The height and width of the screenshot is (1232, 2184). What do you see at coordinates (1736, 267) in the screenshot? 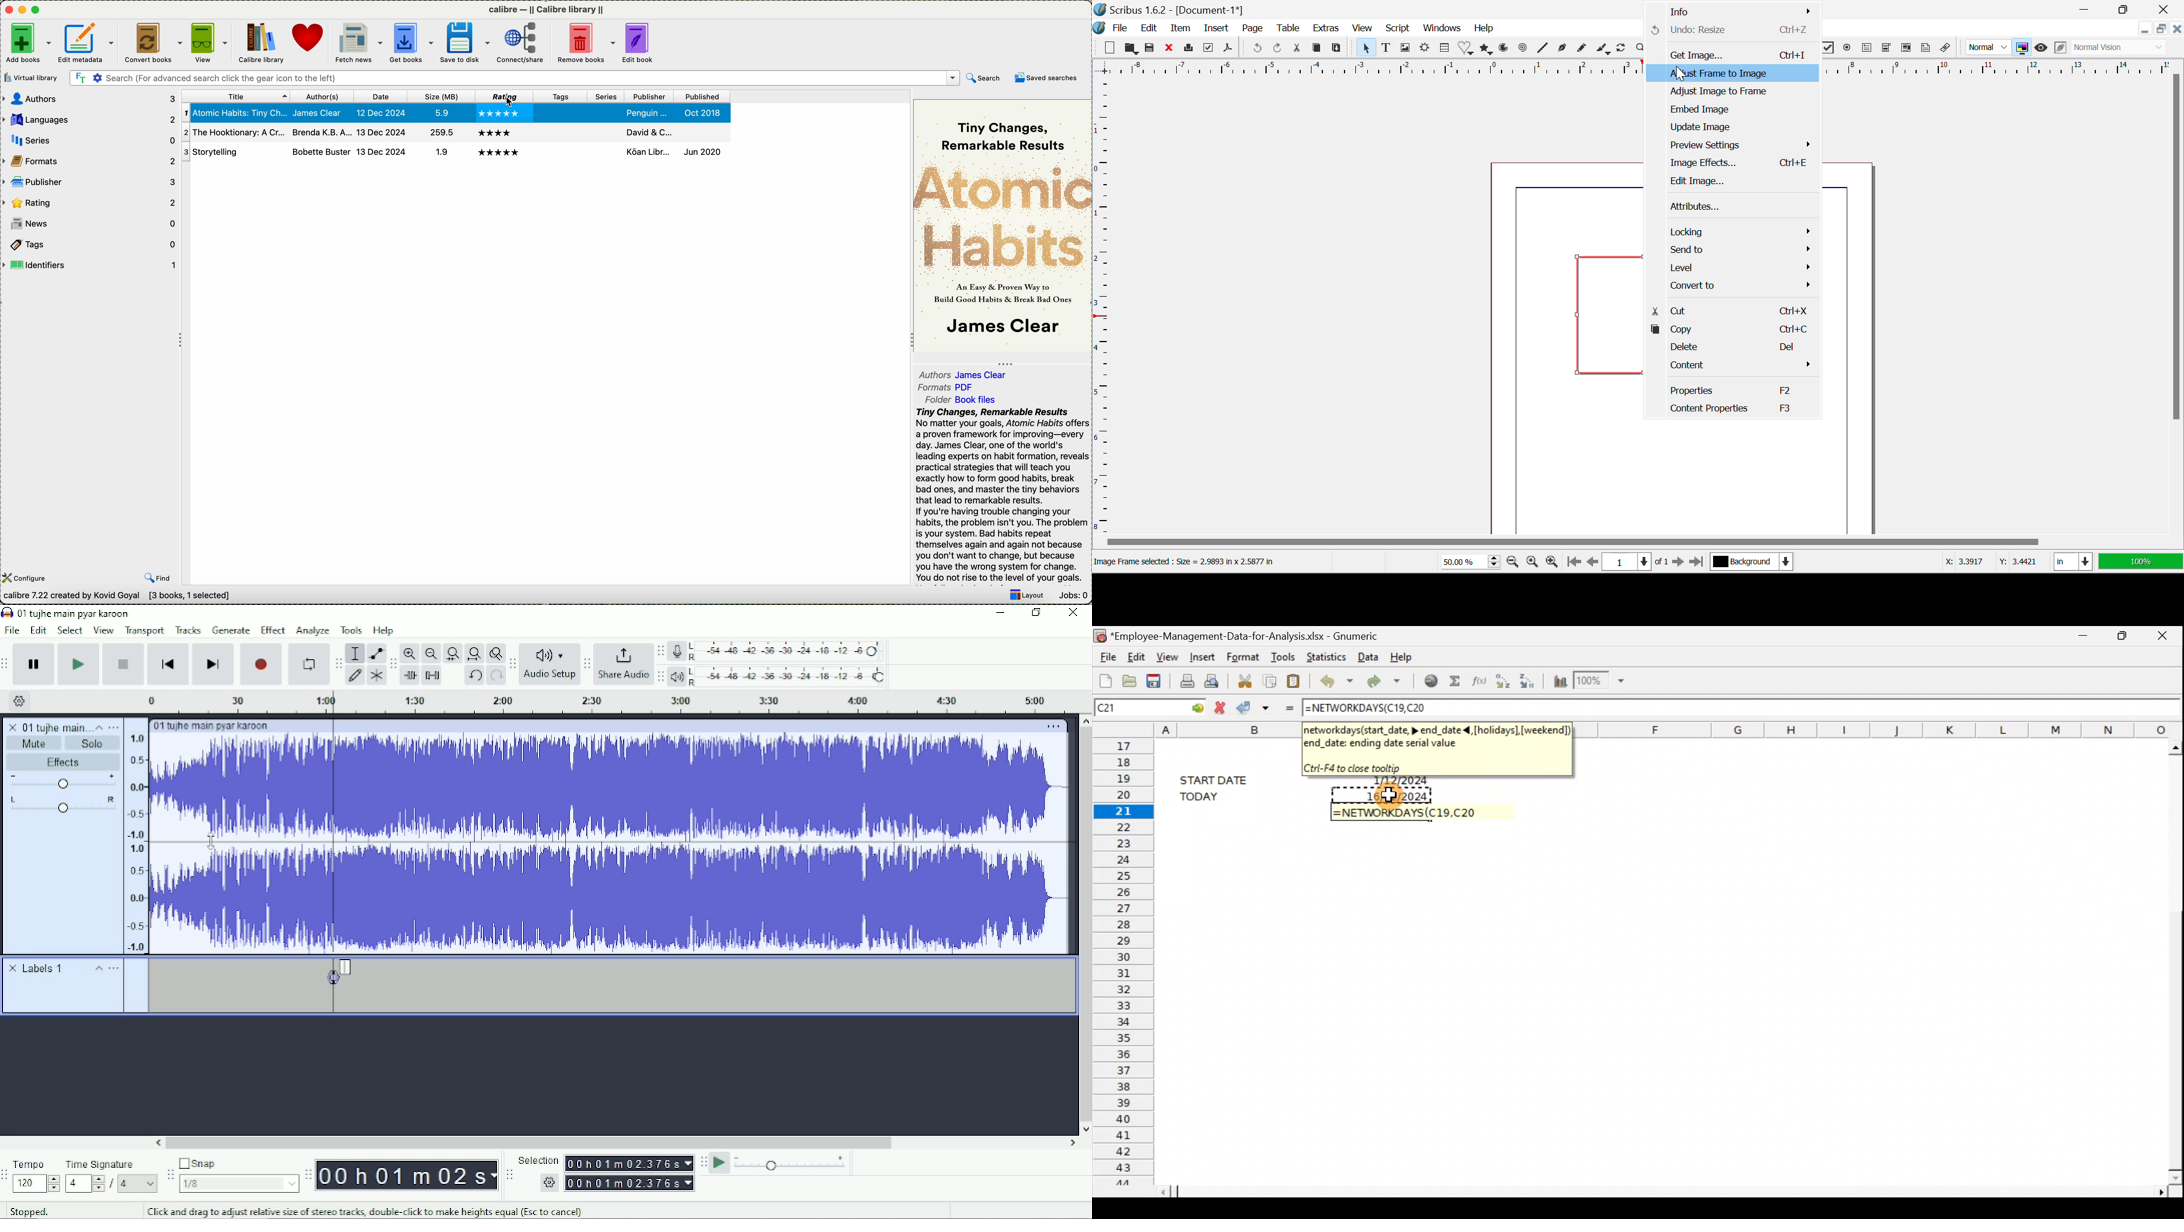
I see `Level` at bounding box center [1736, 267].